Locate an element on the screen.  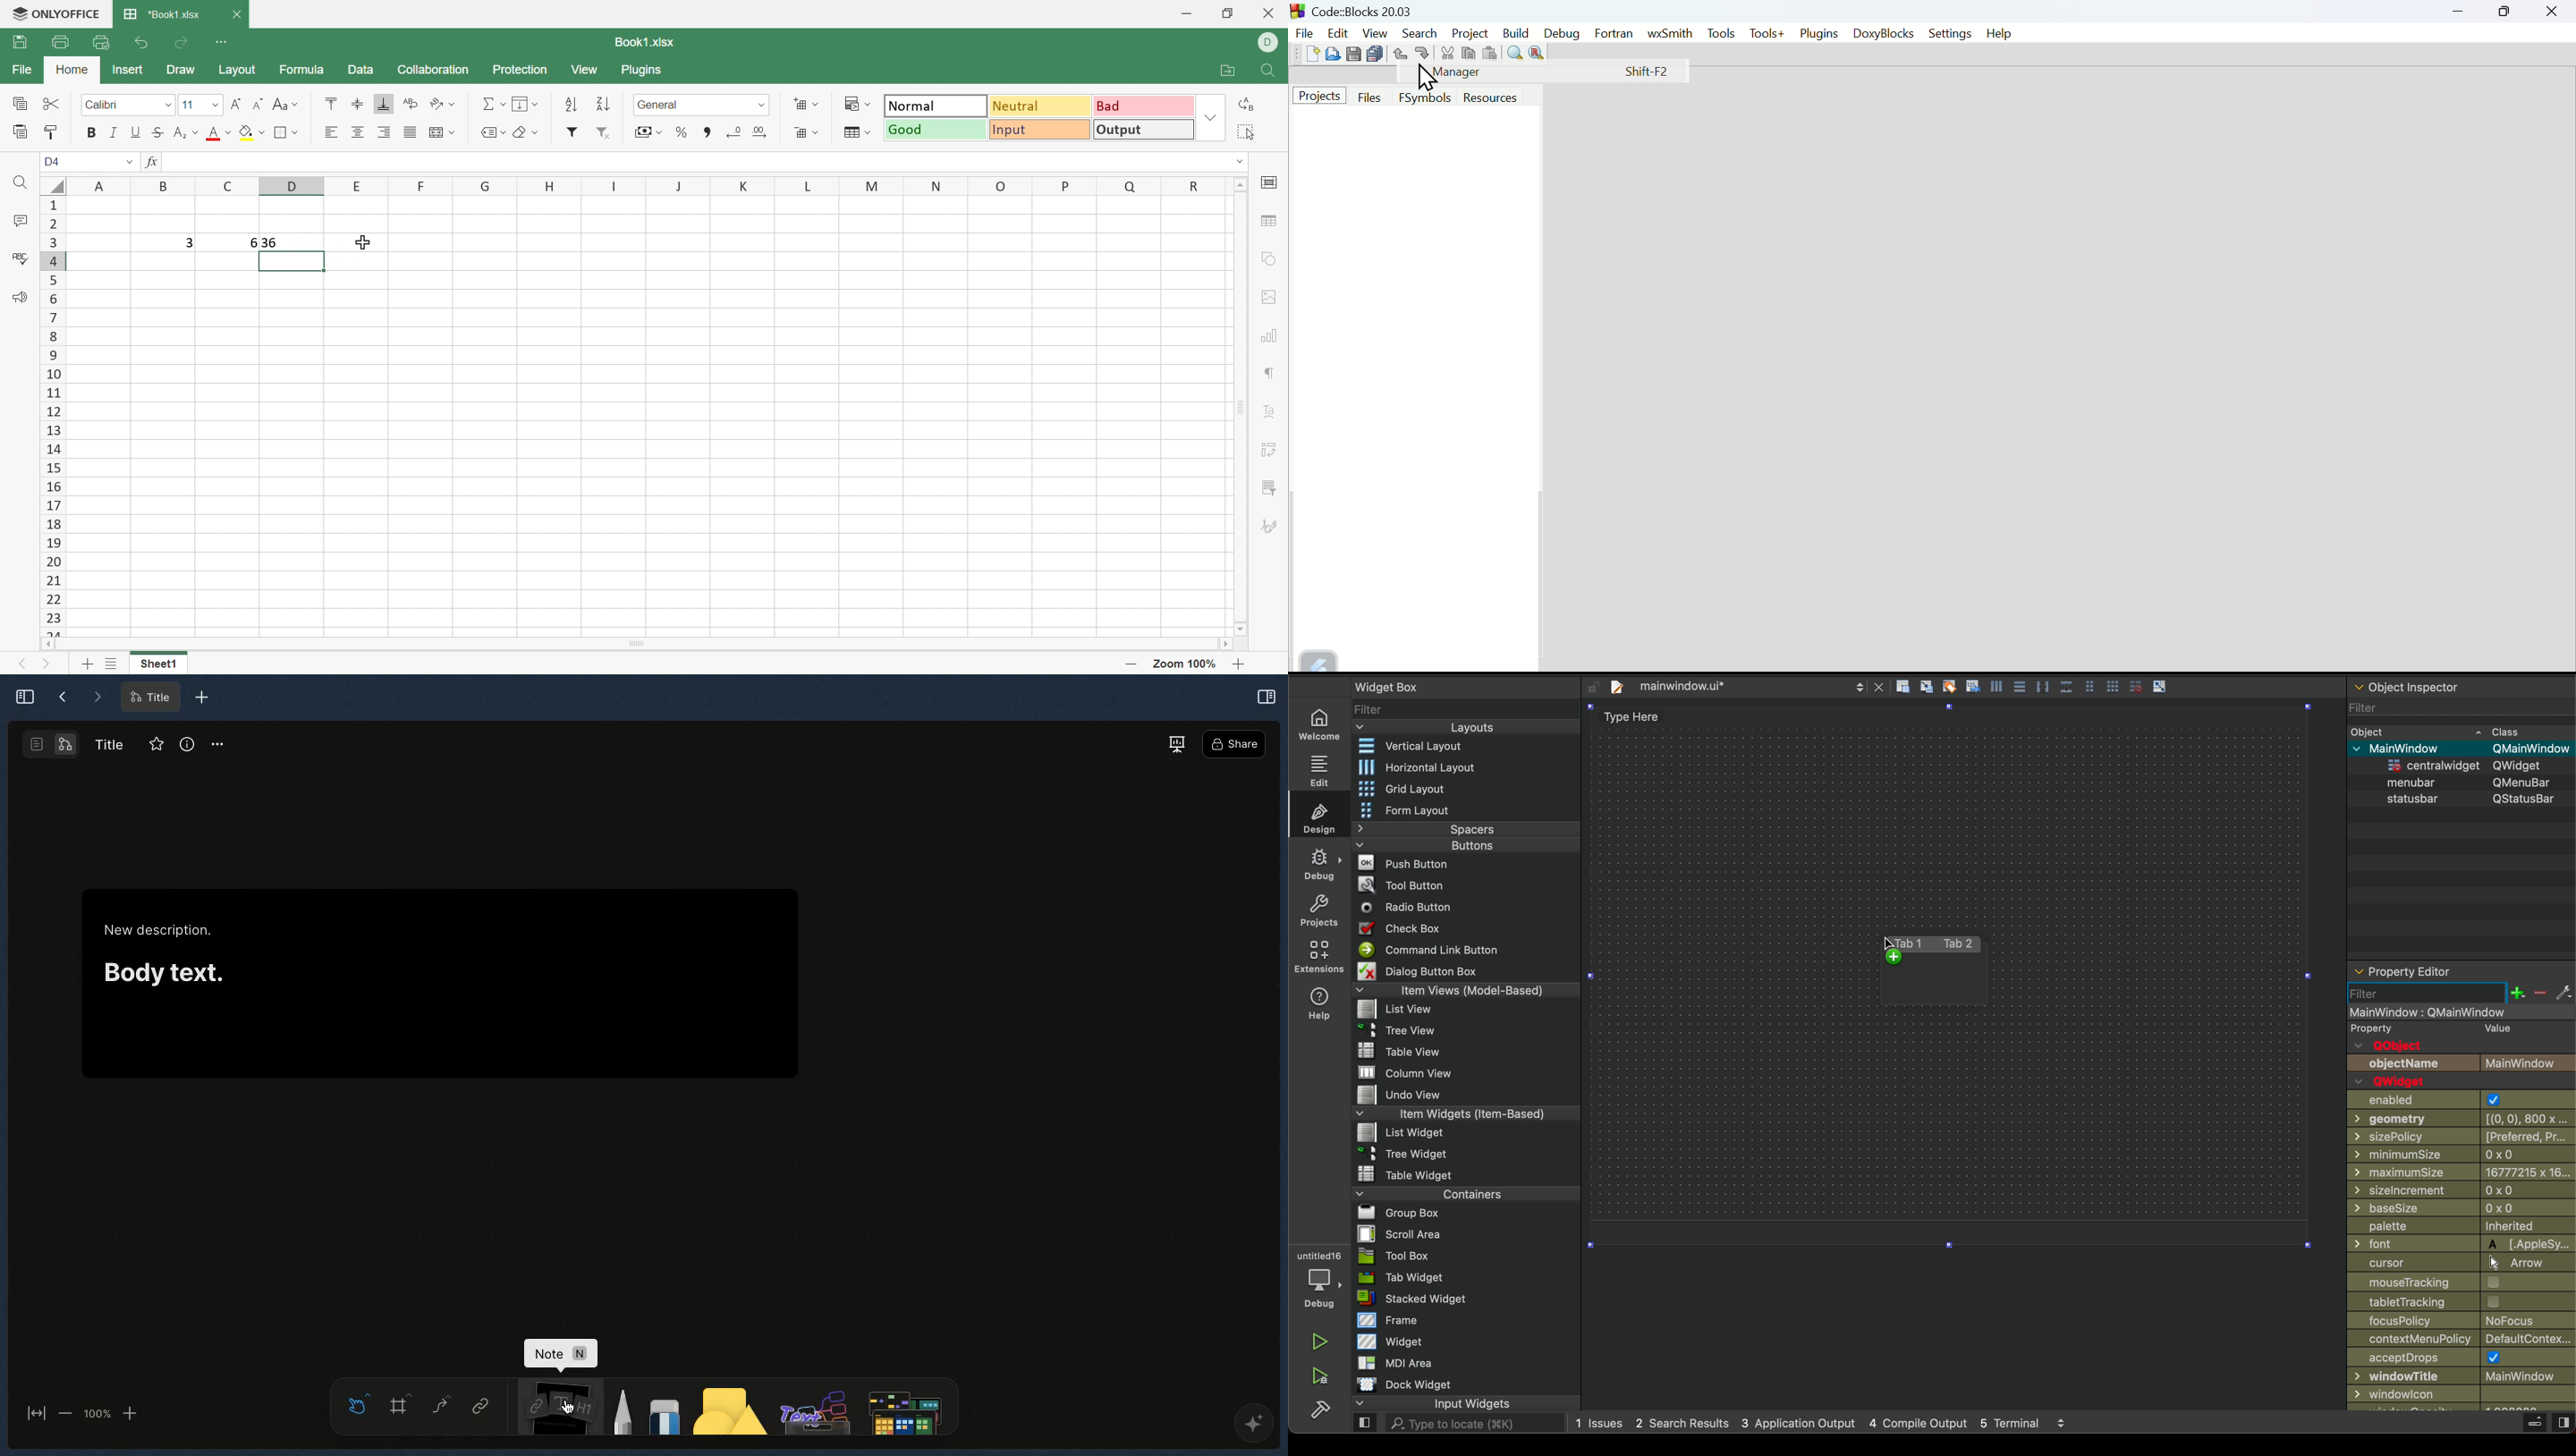
logs is located at coordinates (1825, 1422).